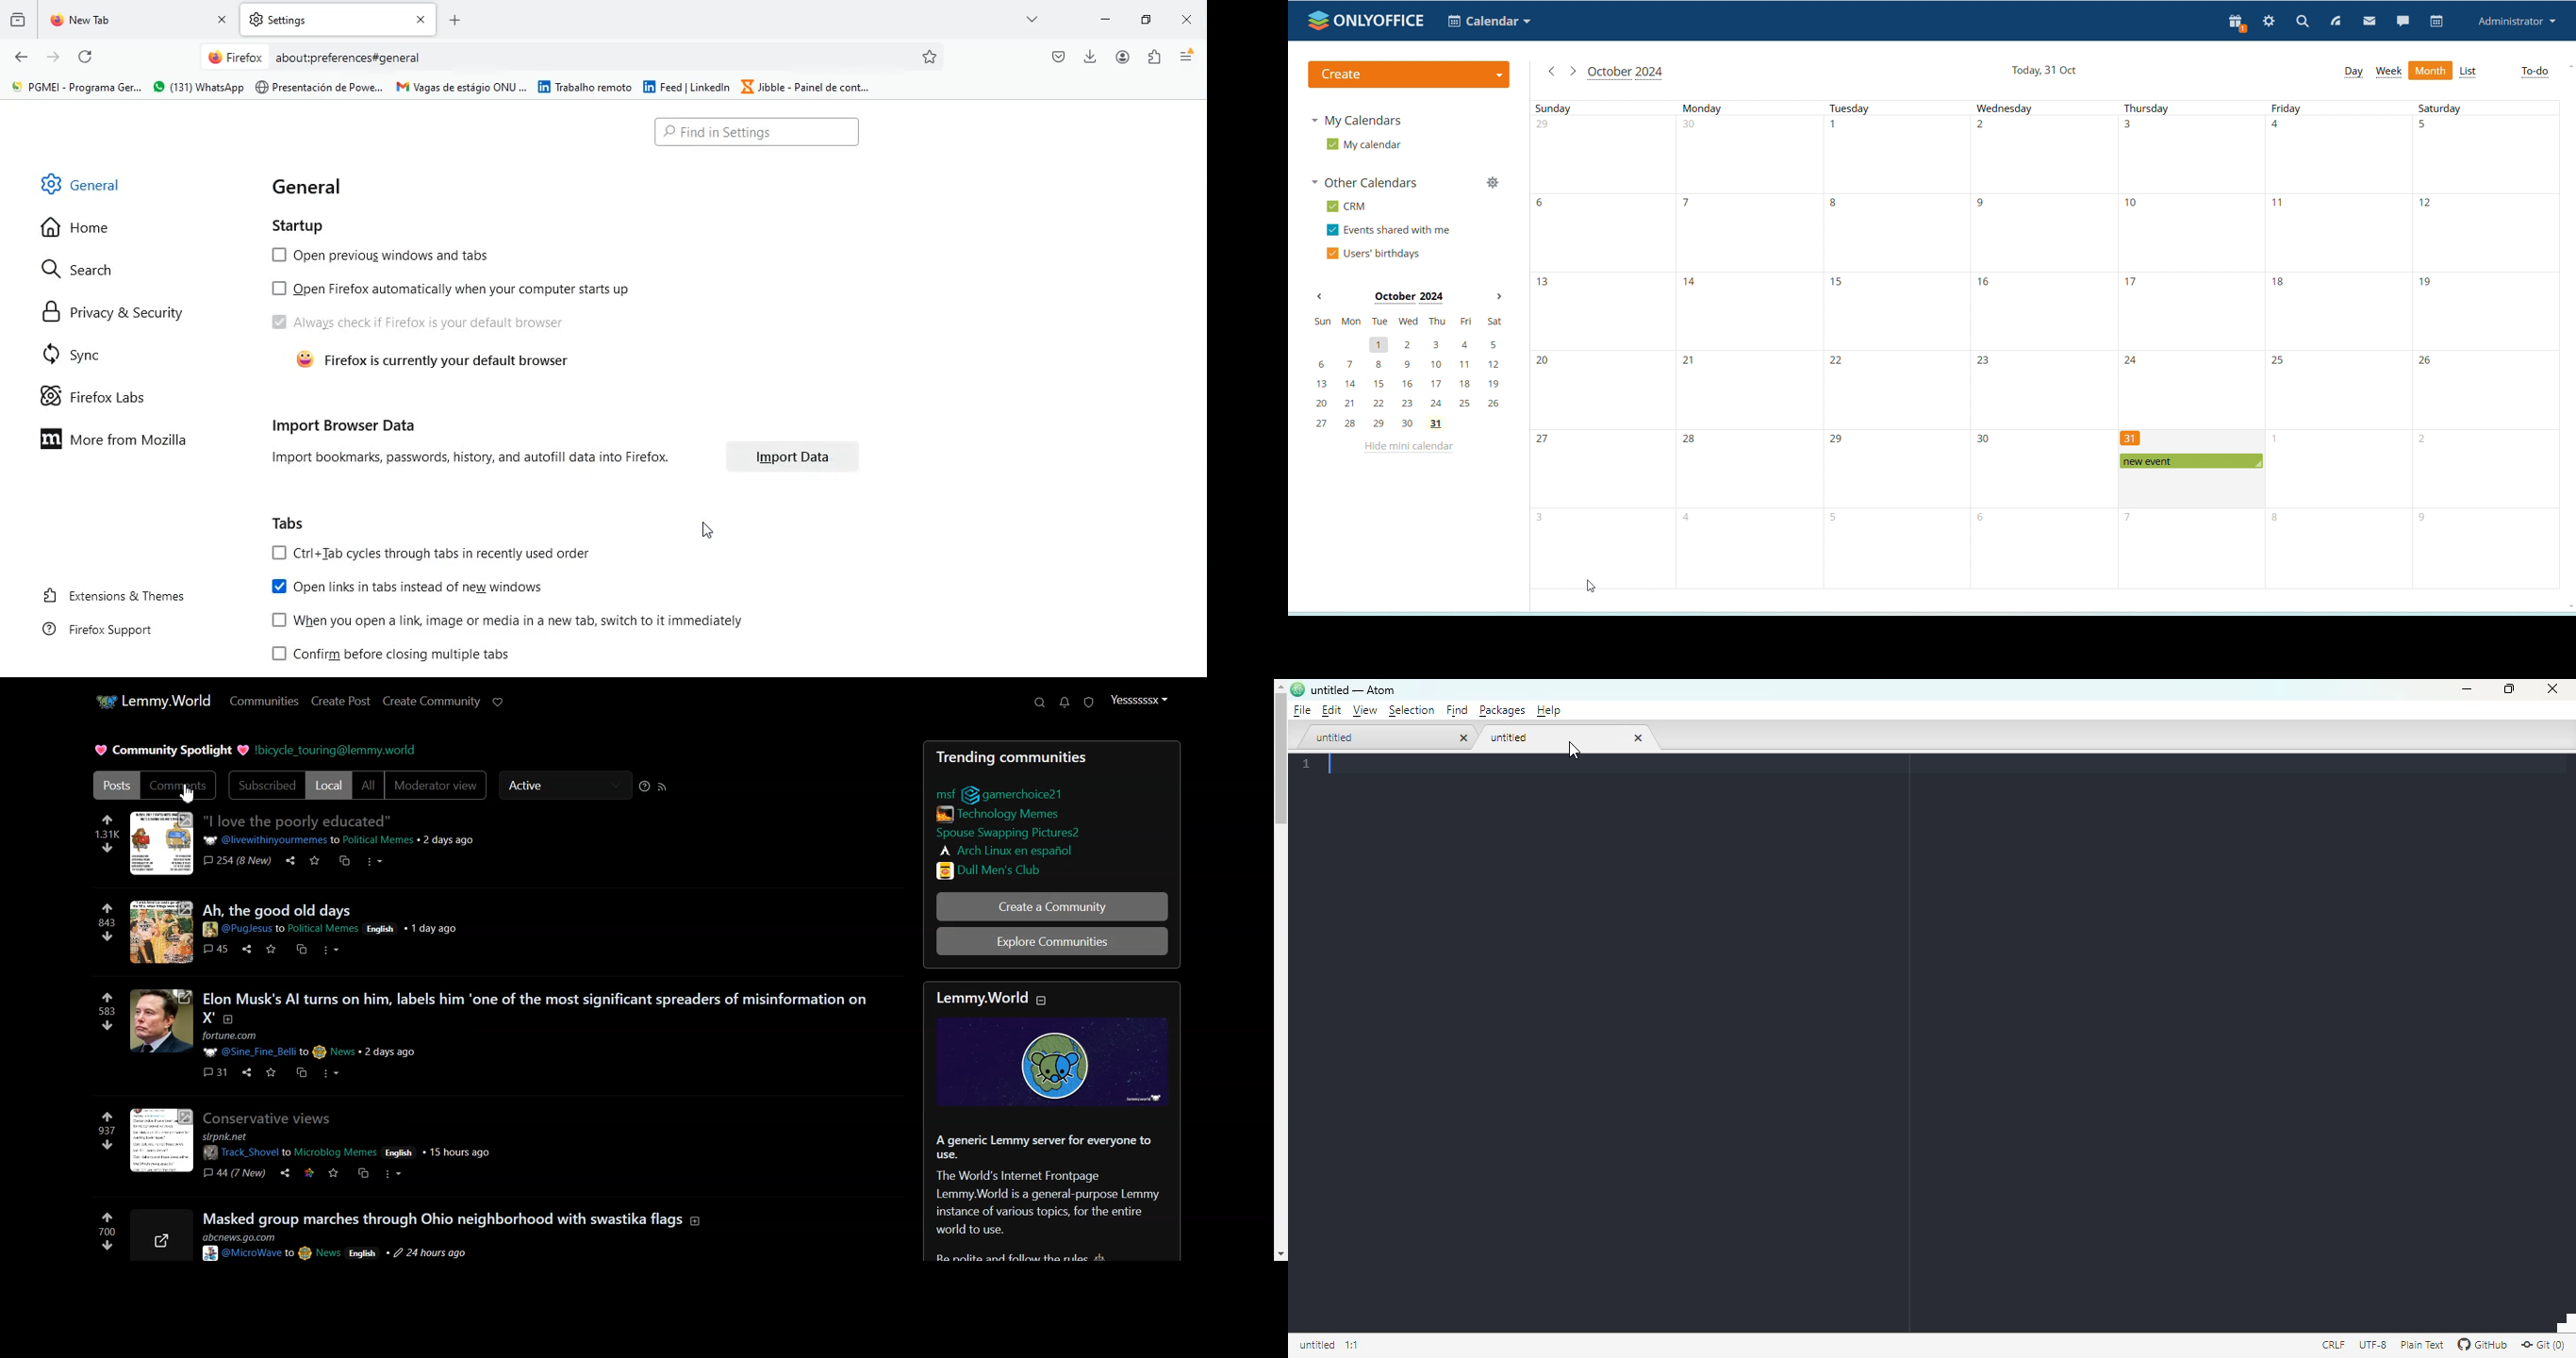  What do you see at coordinates (342, 1044) in the screenshot?
I see `post details` at bounding box center [342, 1044].